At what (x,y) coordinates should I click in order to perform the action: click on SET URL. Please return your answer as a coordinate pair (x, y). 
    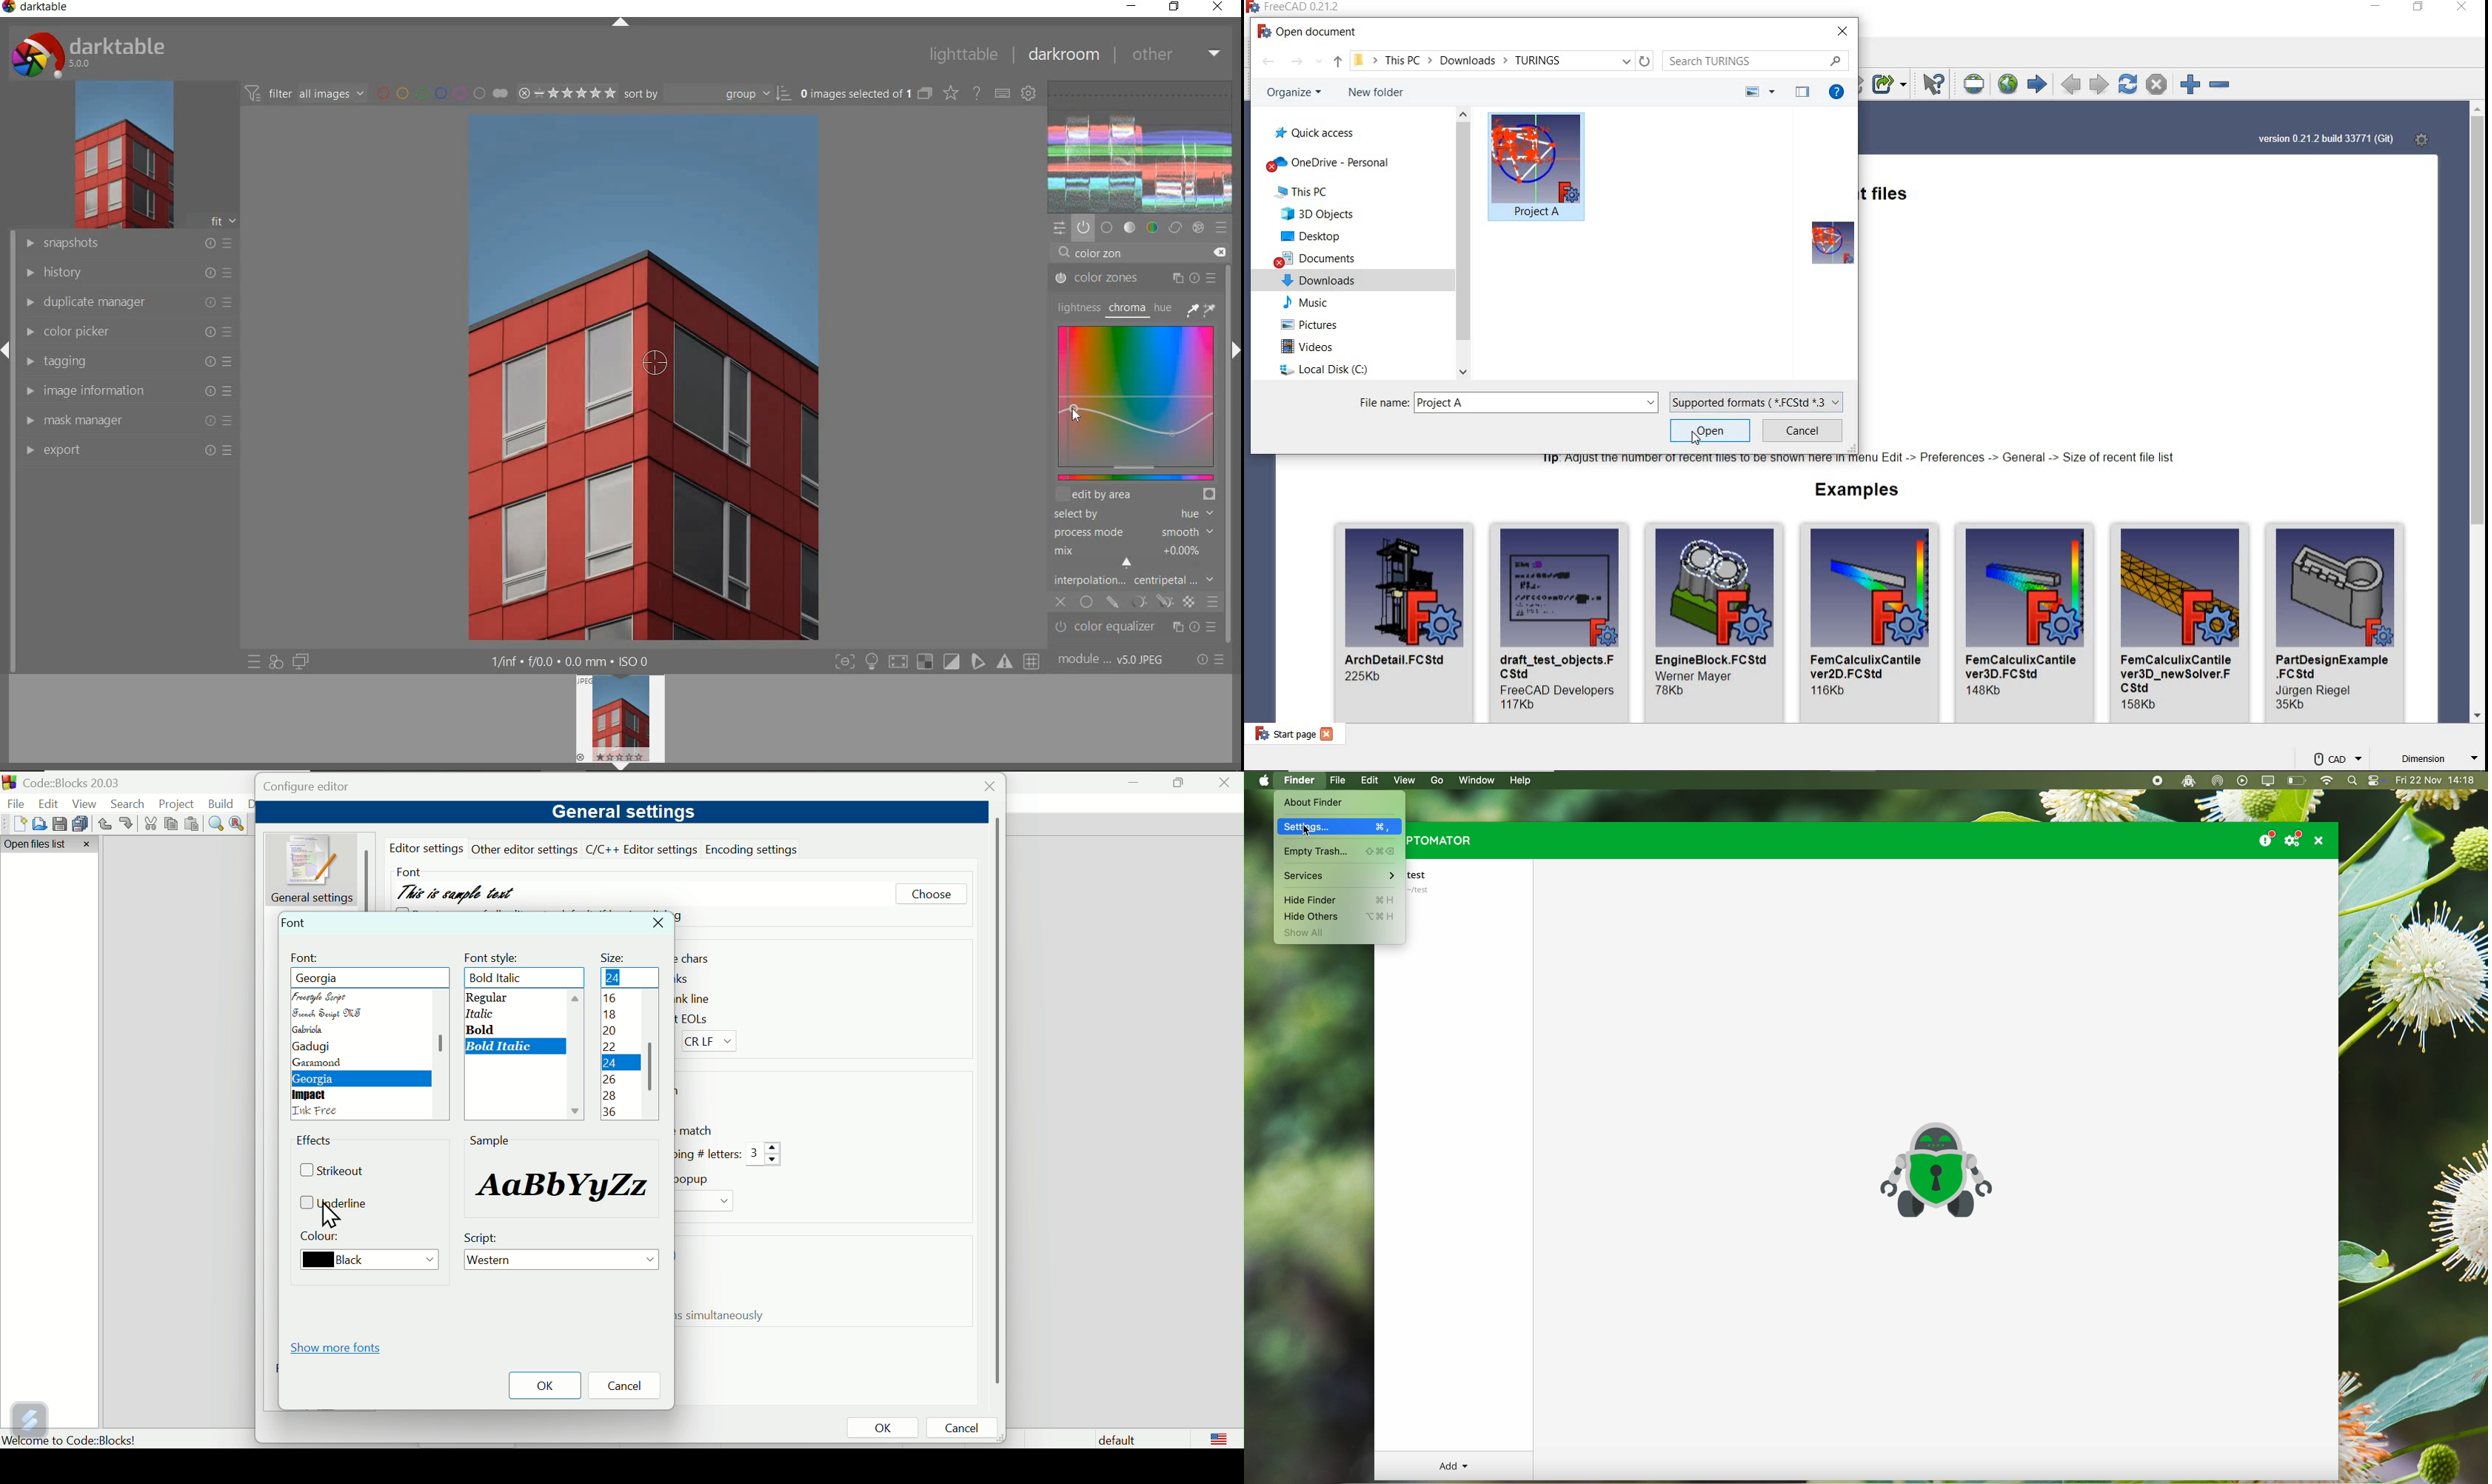
    Looking at the image, I should click on (1976, 84).